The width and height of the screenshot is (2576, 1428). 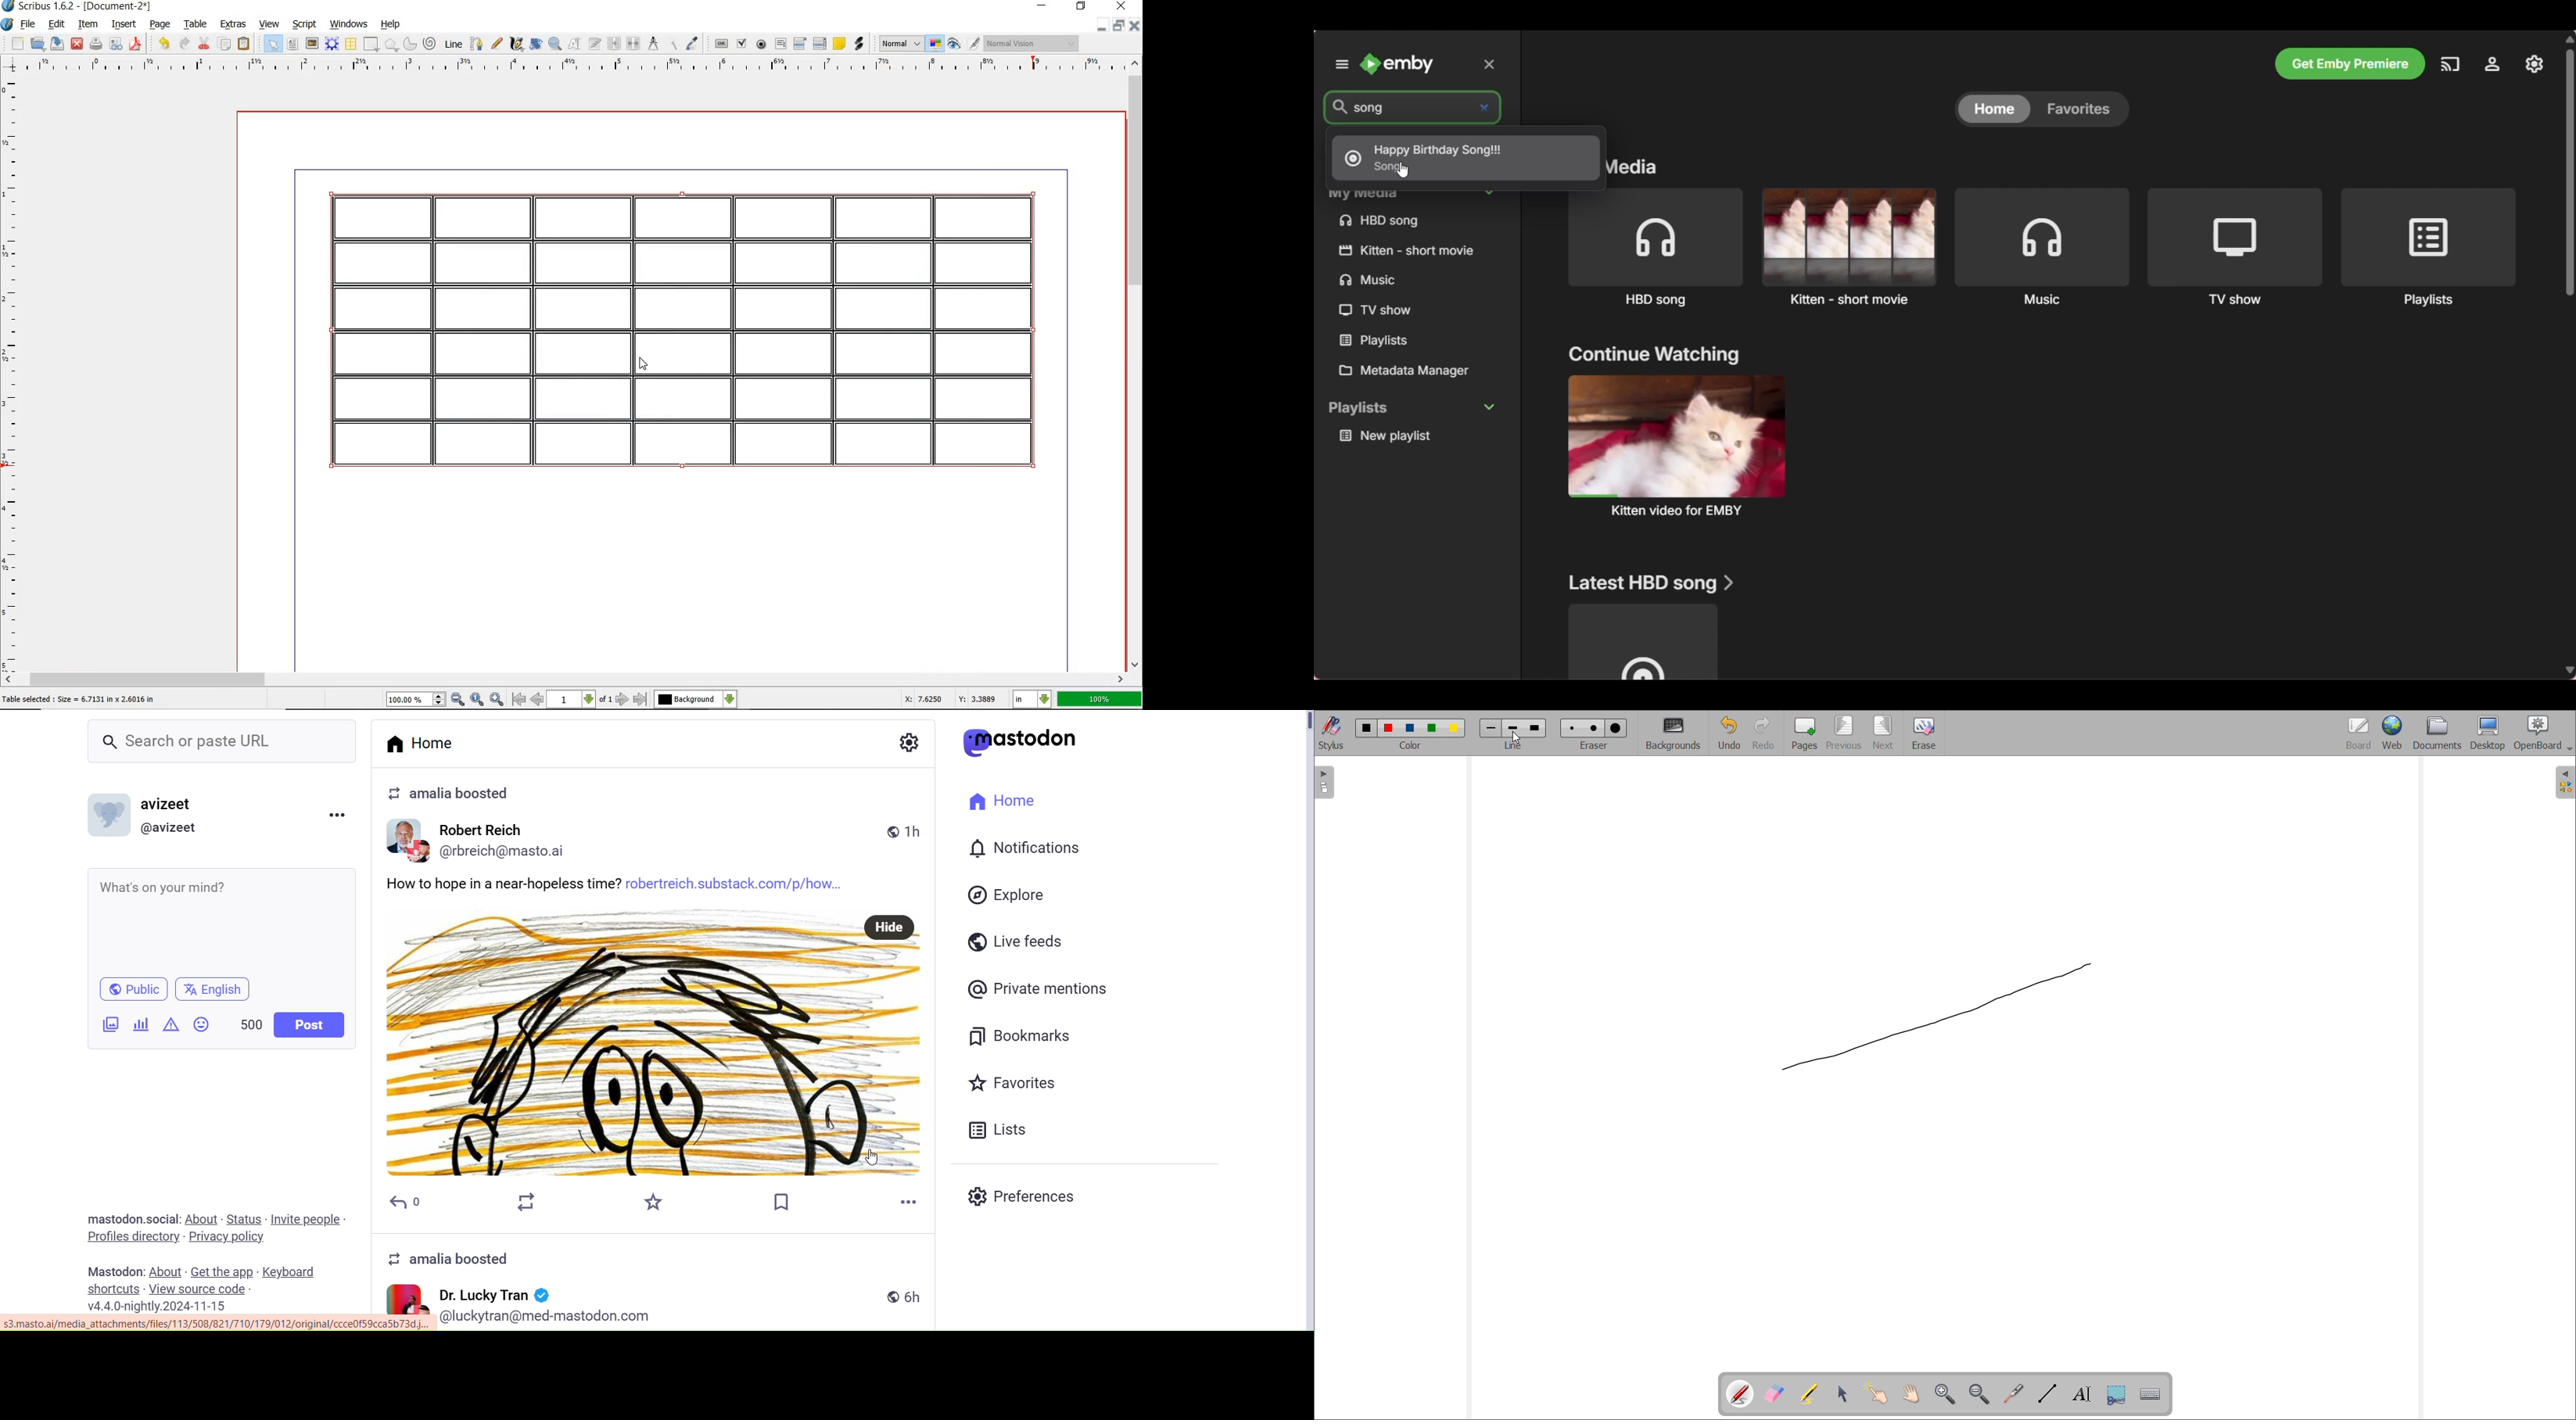 I want to click on Shortcuts, so click(x=114, y=1289).